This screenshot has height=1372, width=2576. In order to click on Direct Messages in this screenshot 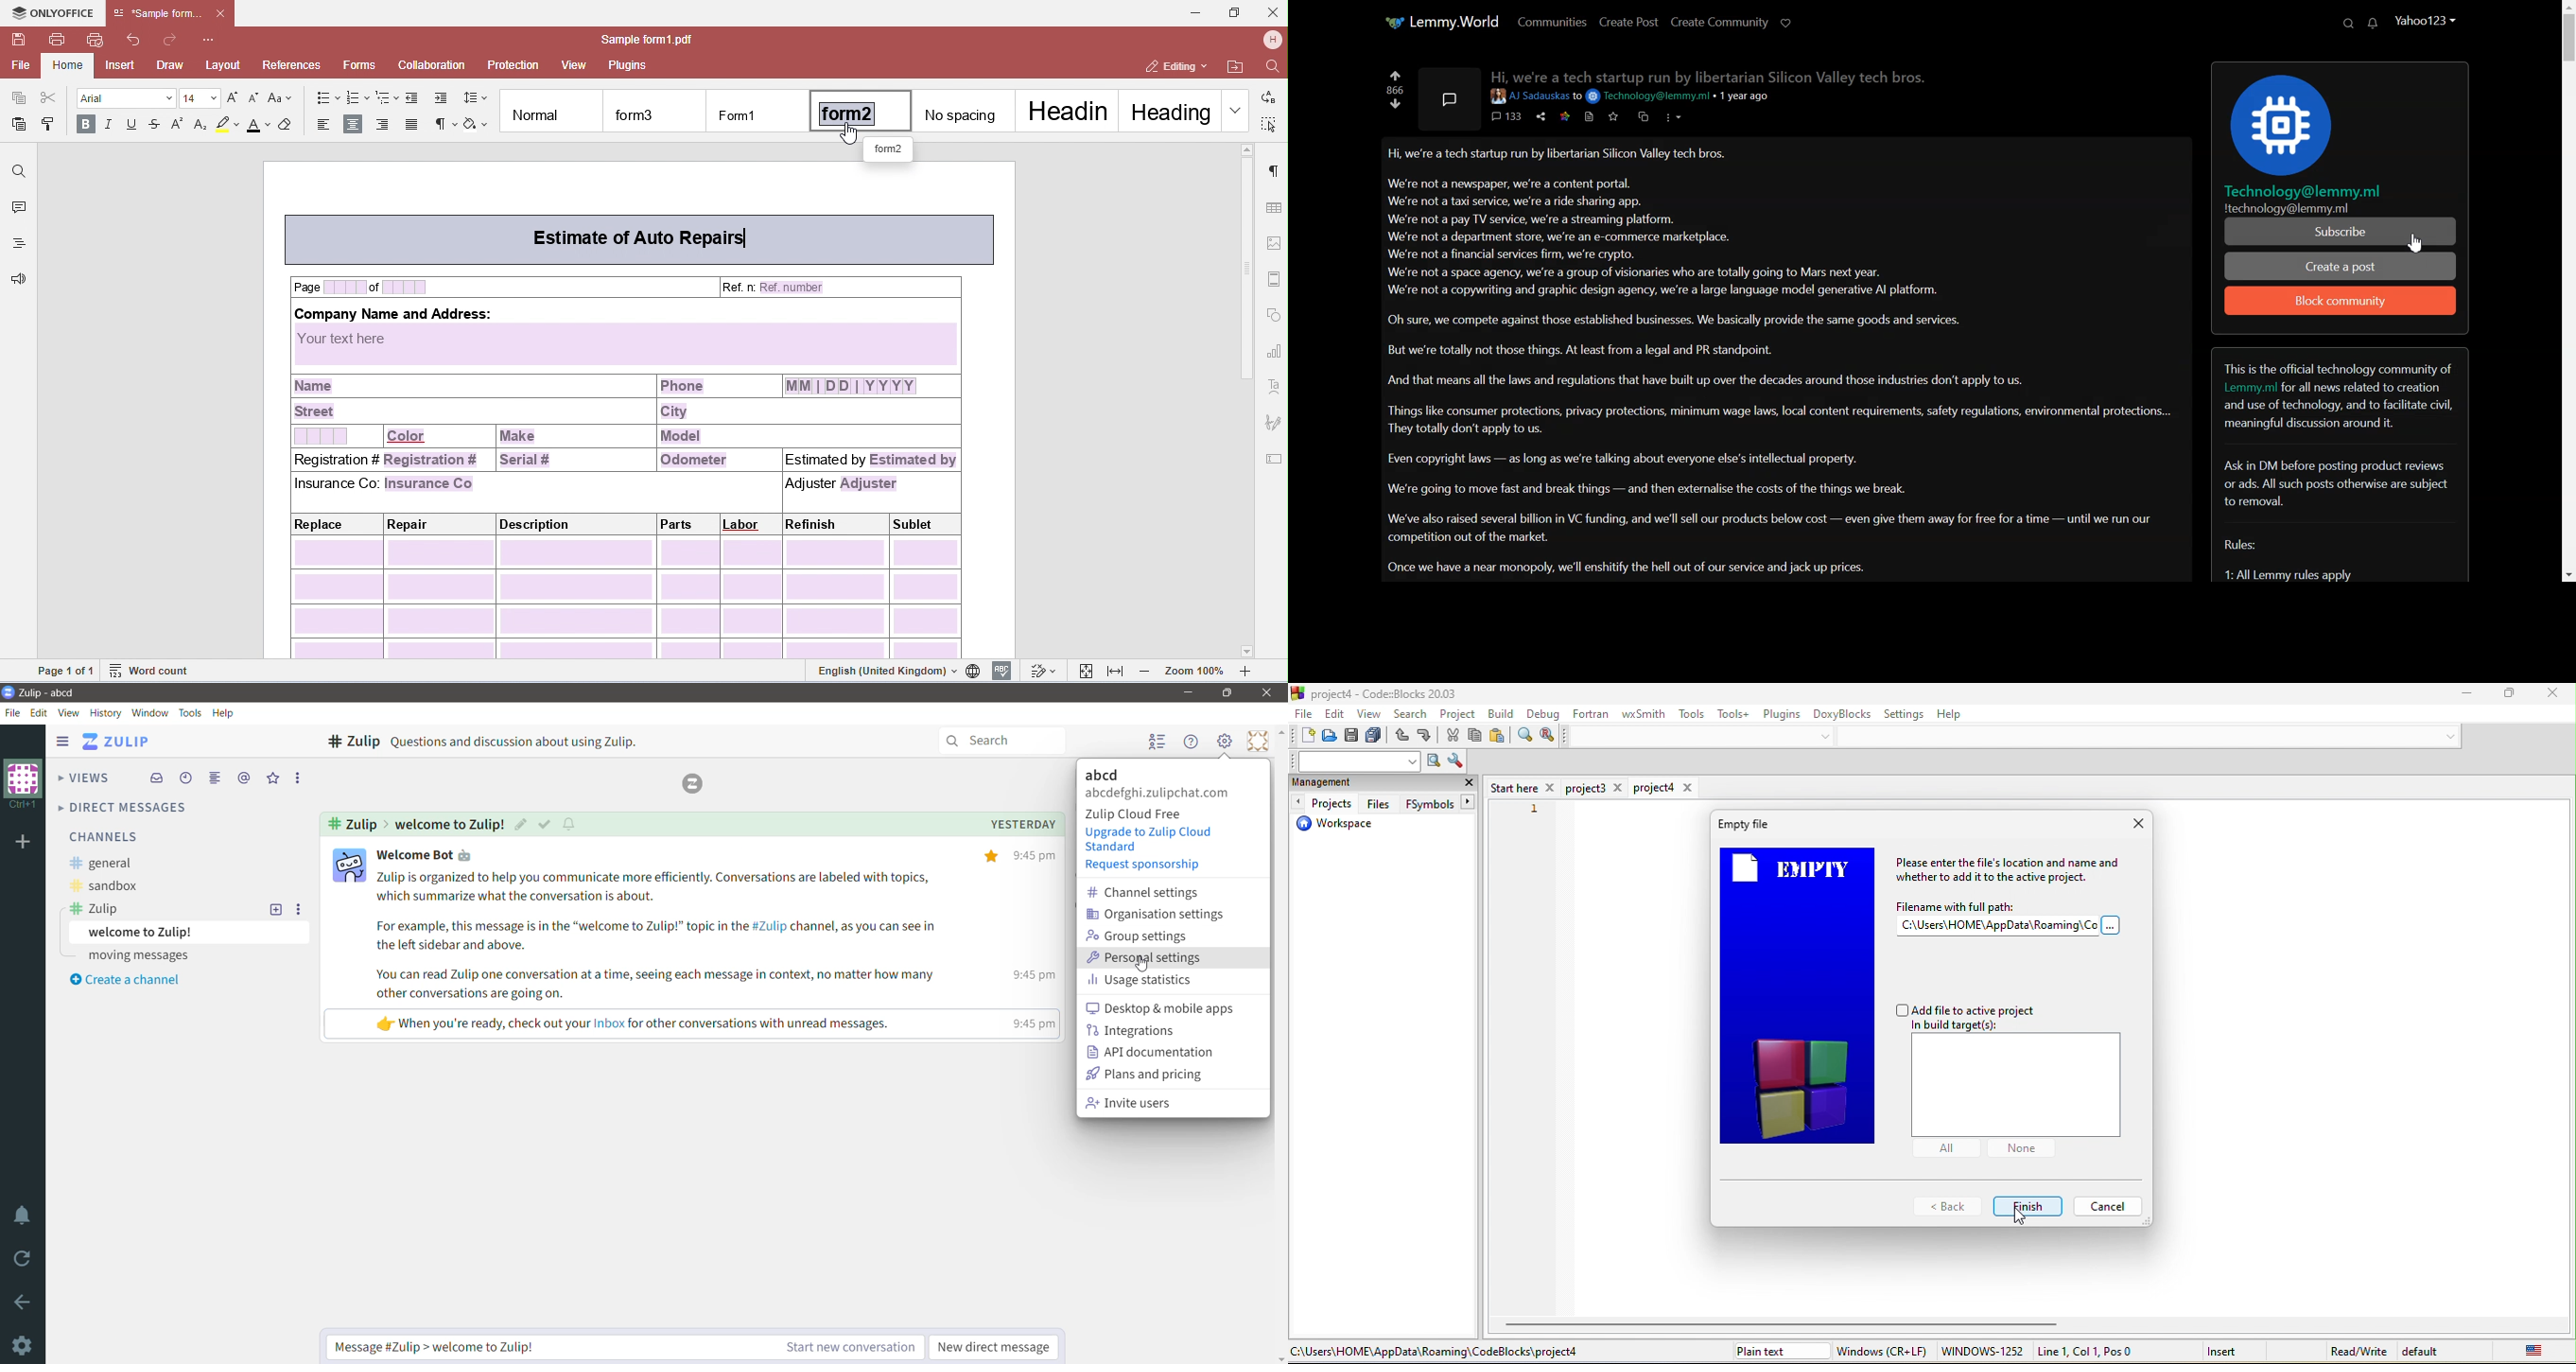, I will do `click(125, 807)`.